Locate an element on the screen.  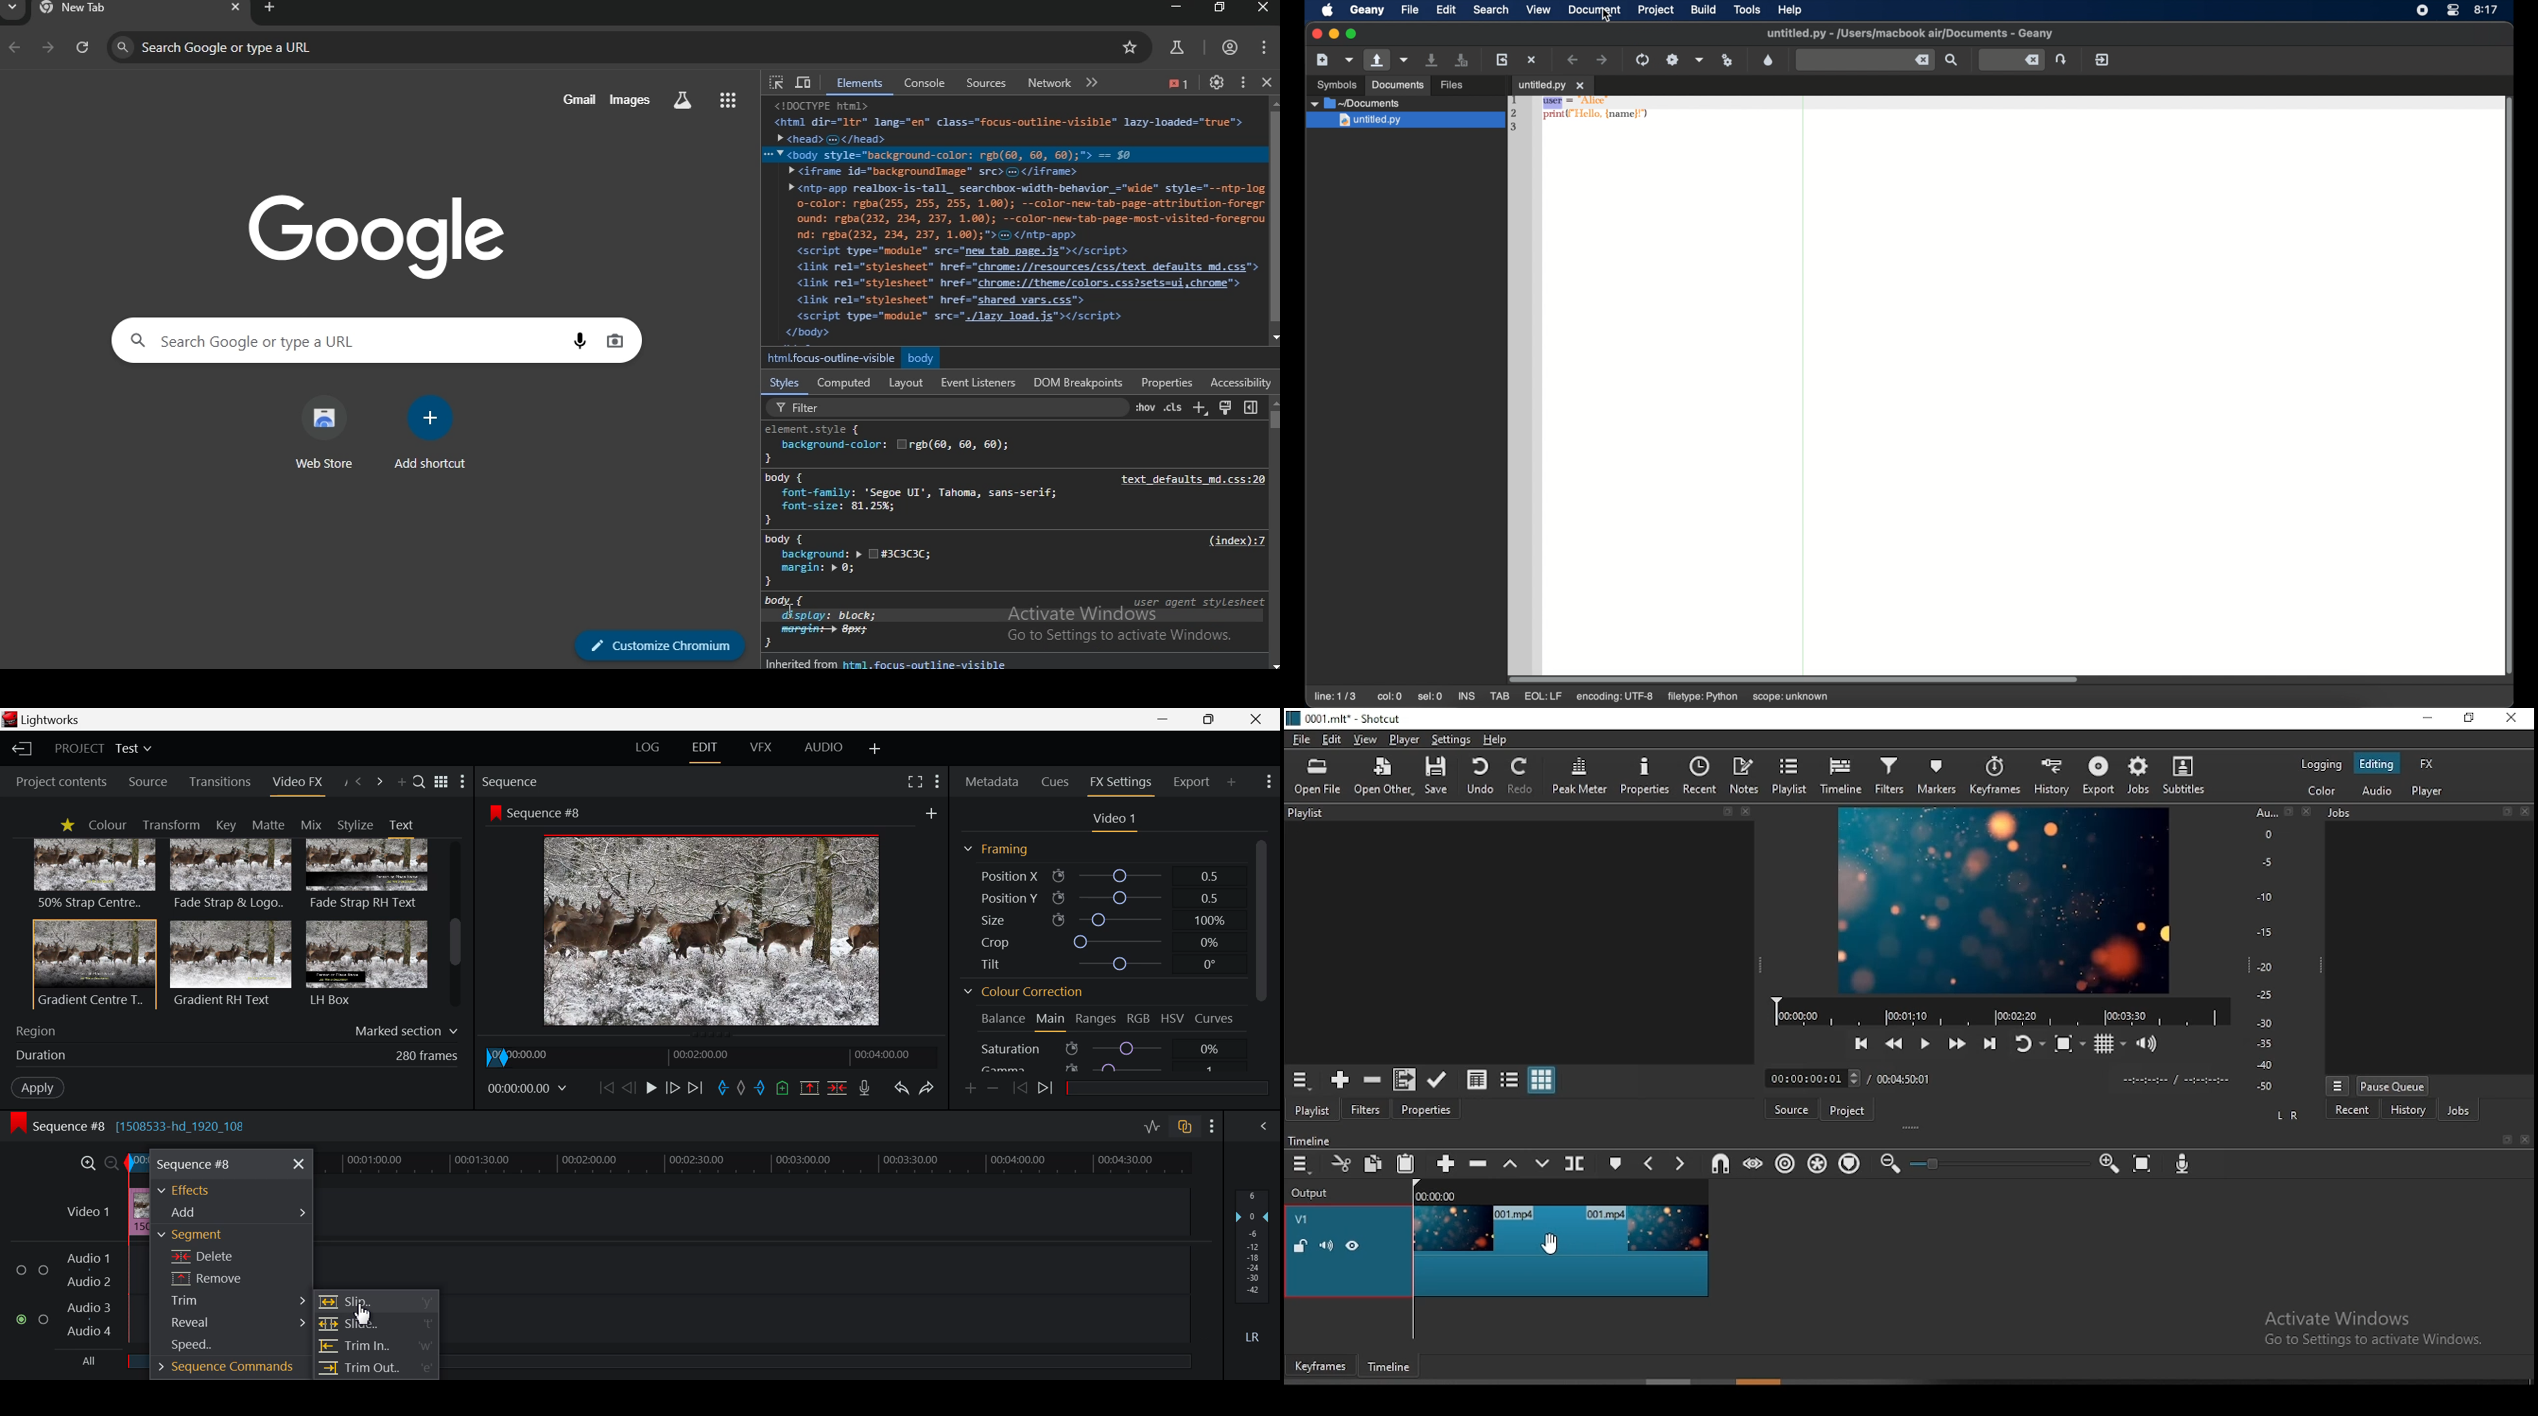
timeframe is located at coordinates (1389, 1367).